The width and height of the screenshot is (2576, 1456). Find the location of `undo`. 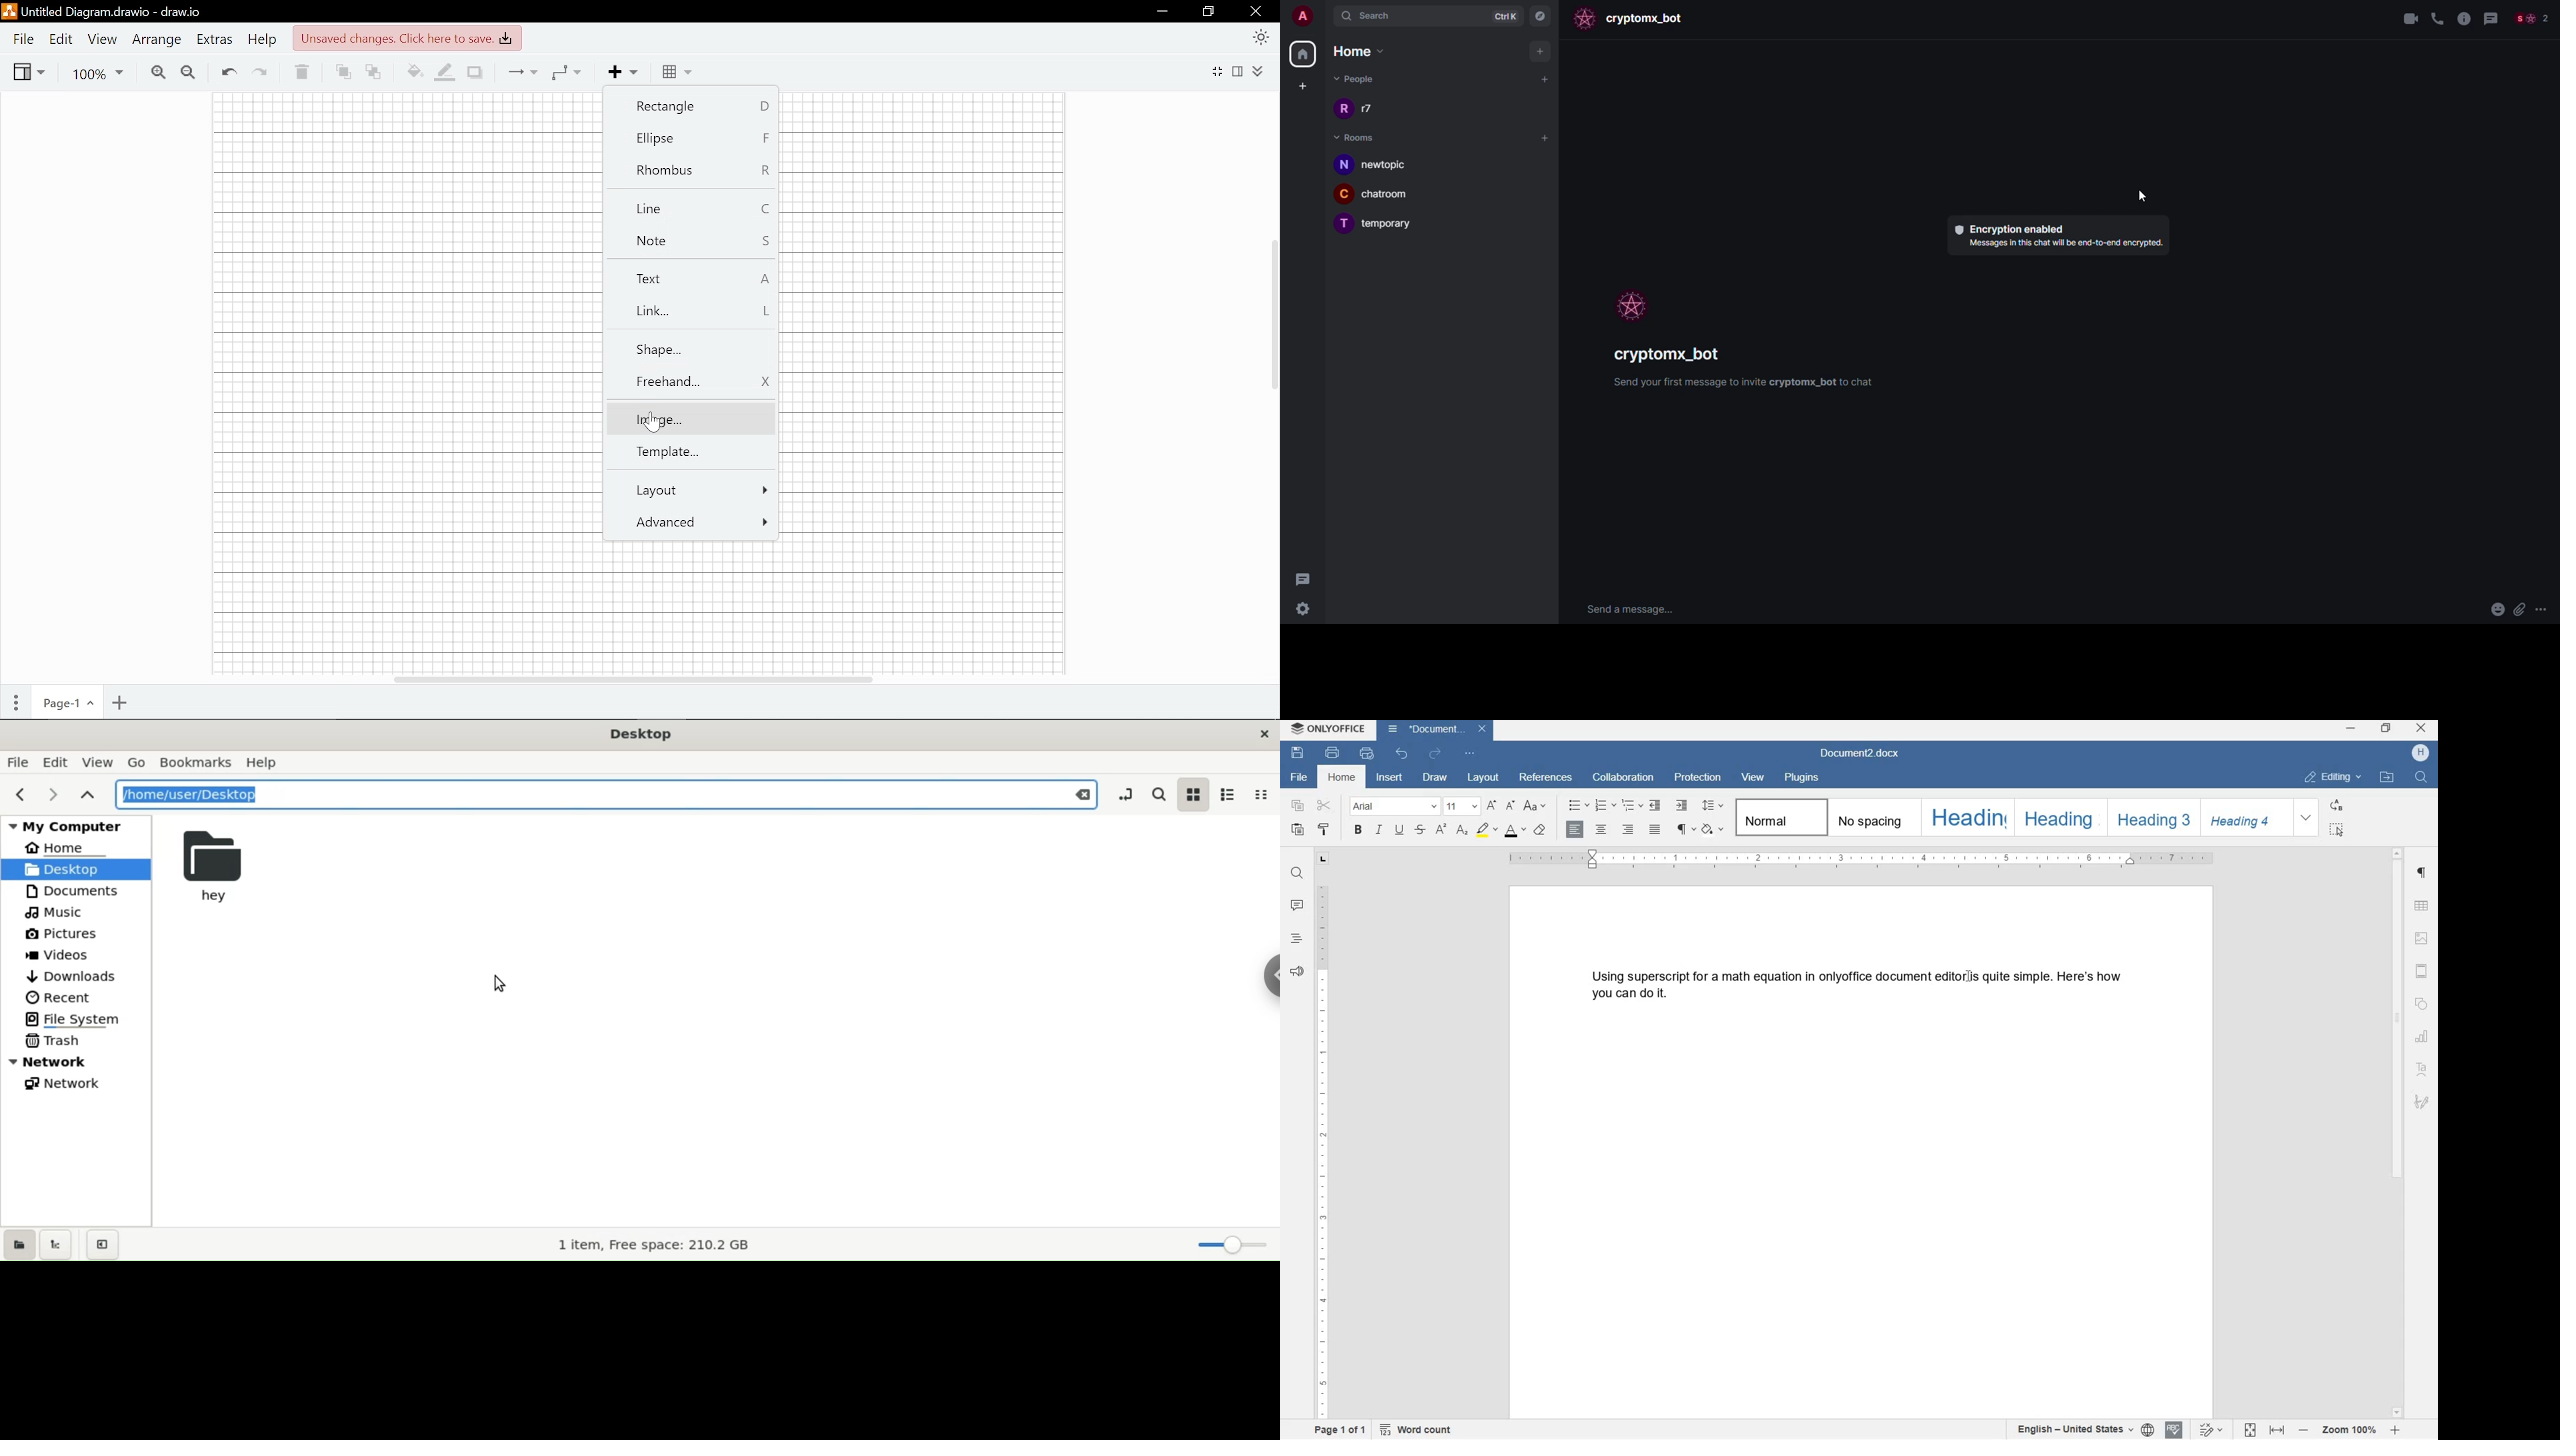

undo is located at coordinates (1402, 753).